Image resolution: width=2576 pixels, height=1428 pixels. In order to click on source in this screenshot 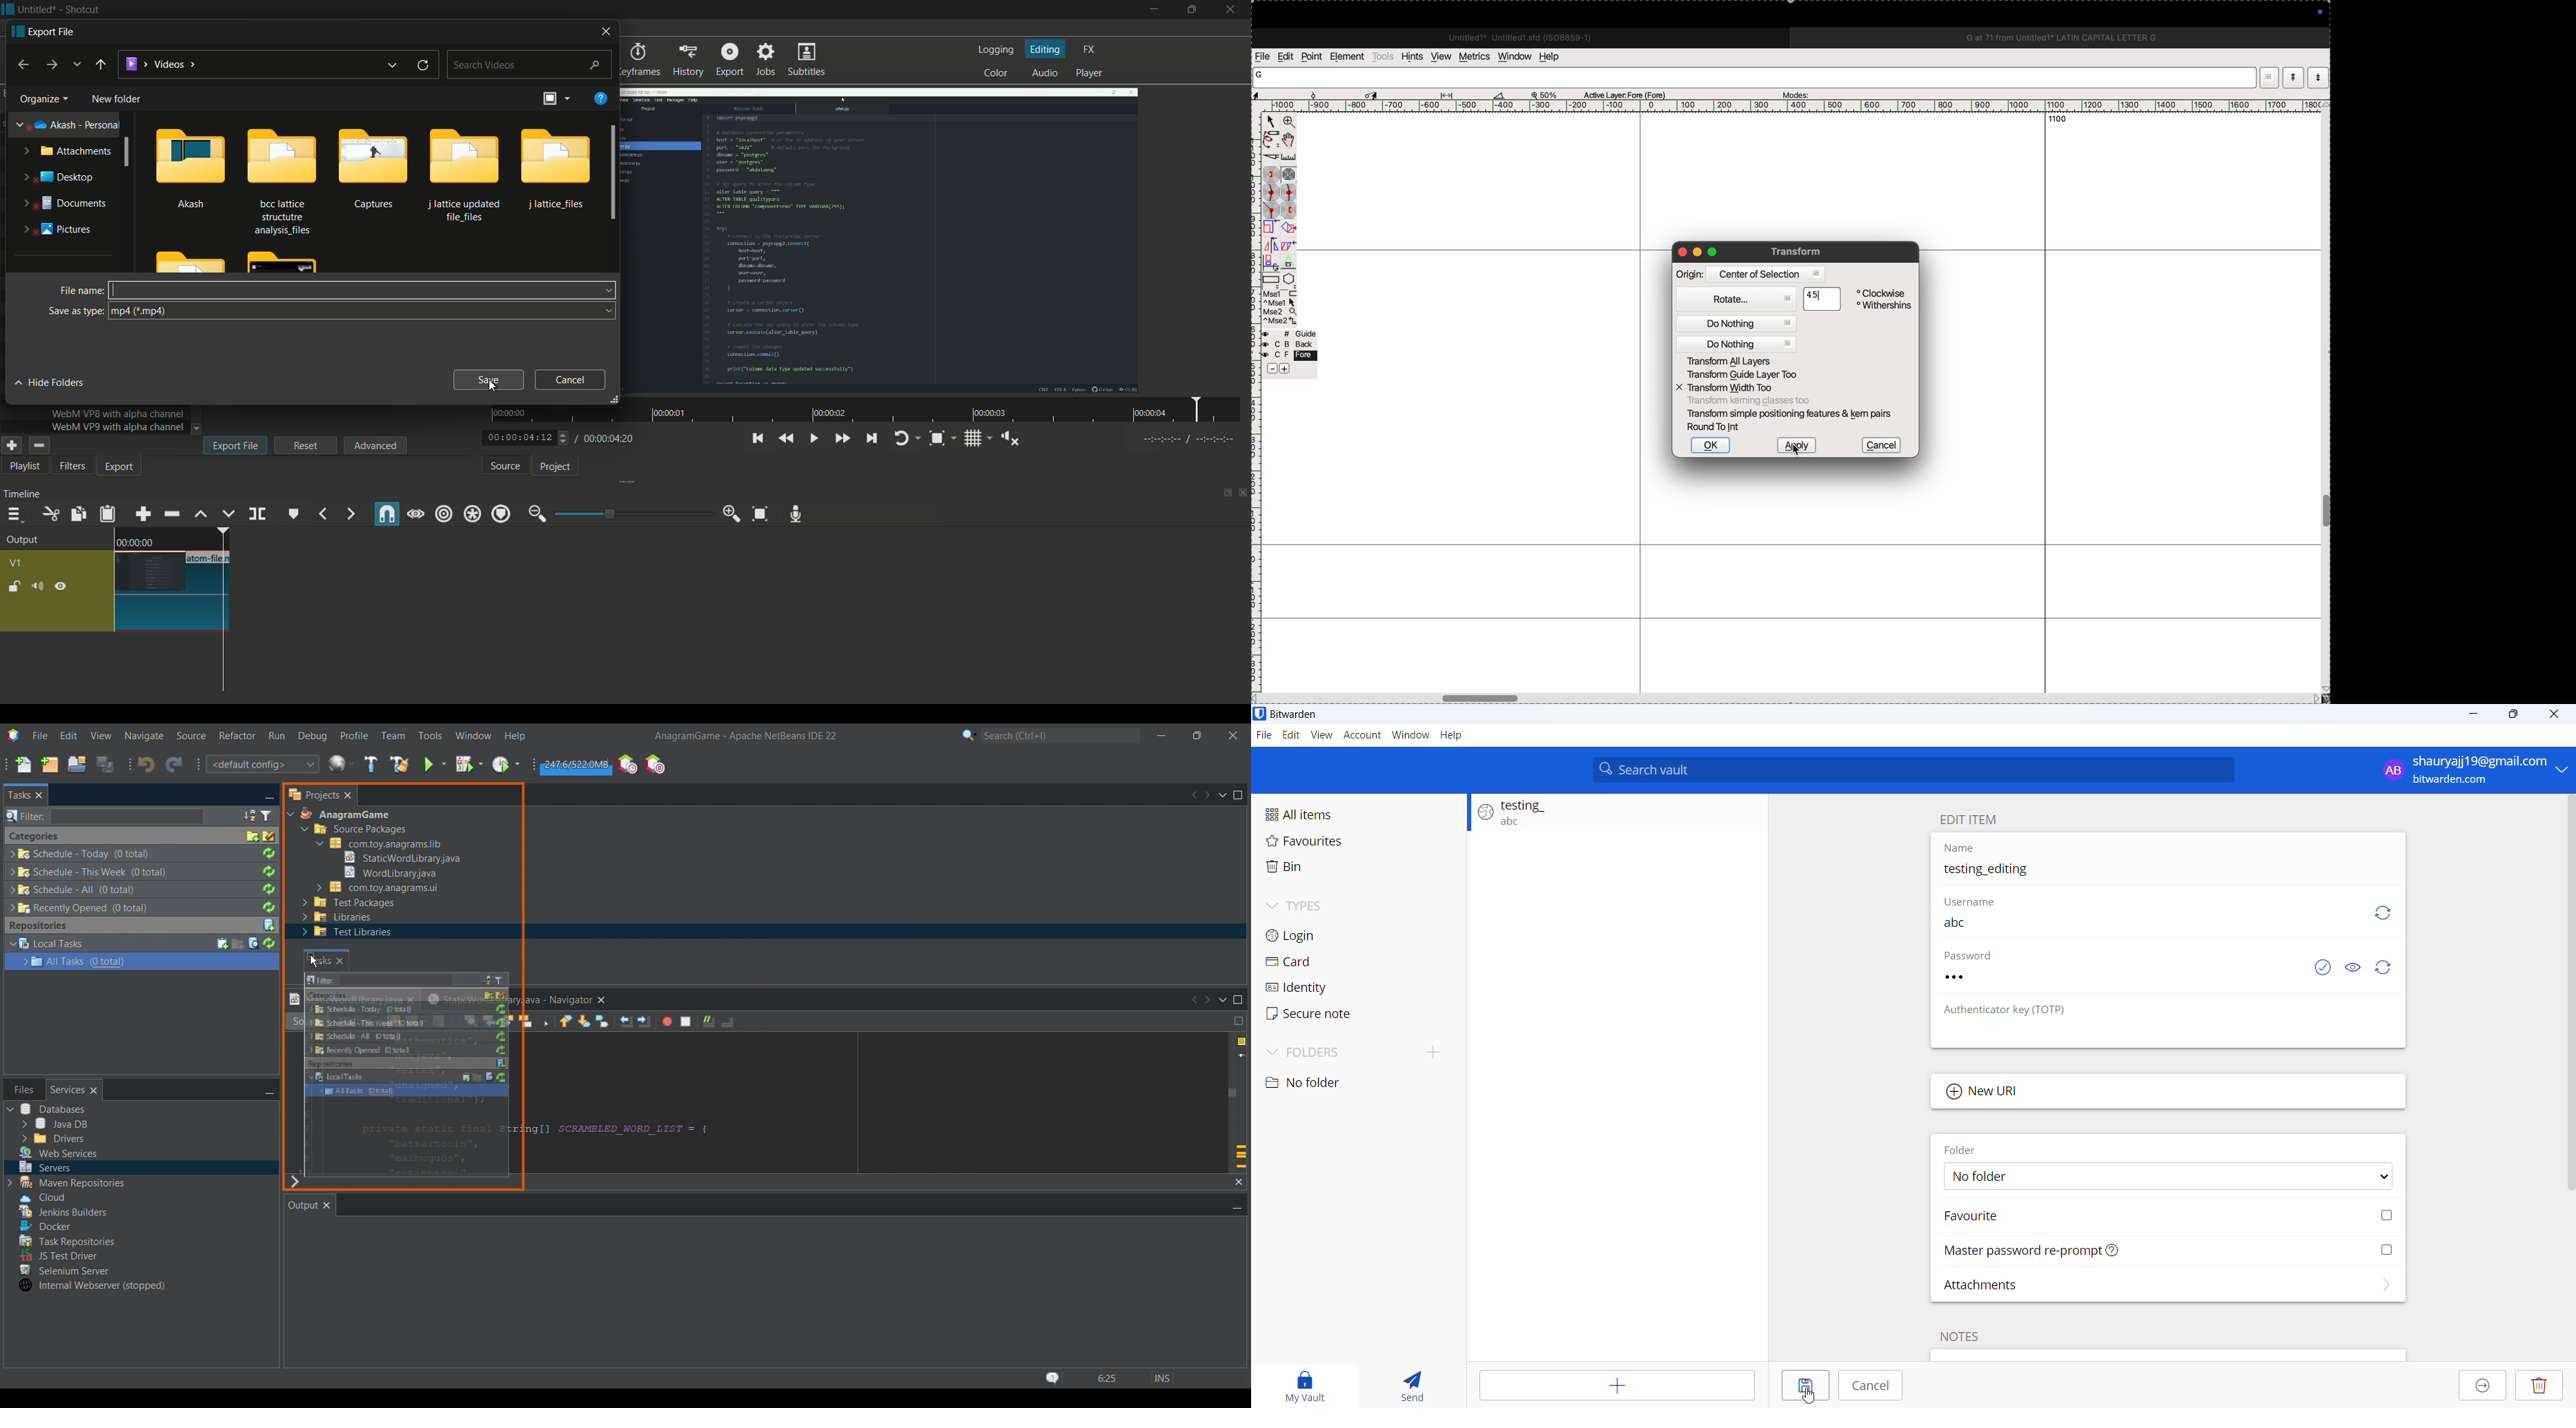, I will do `click(505, 467)`.